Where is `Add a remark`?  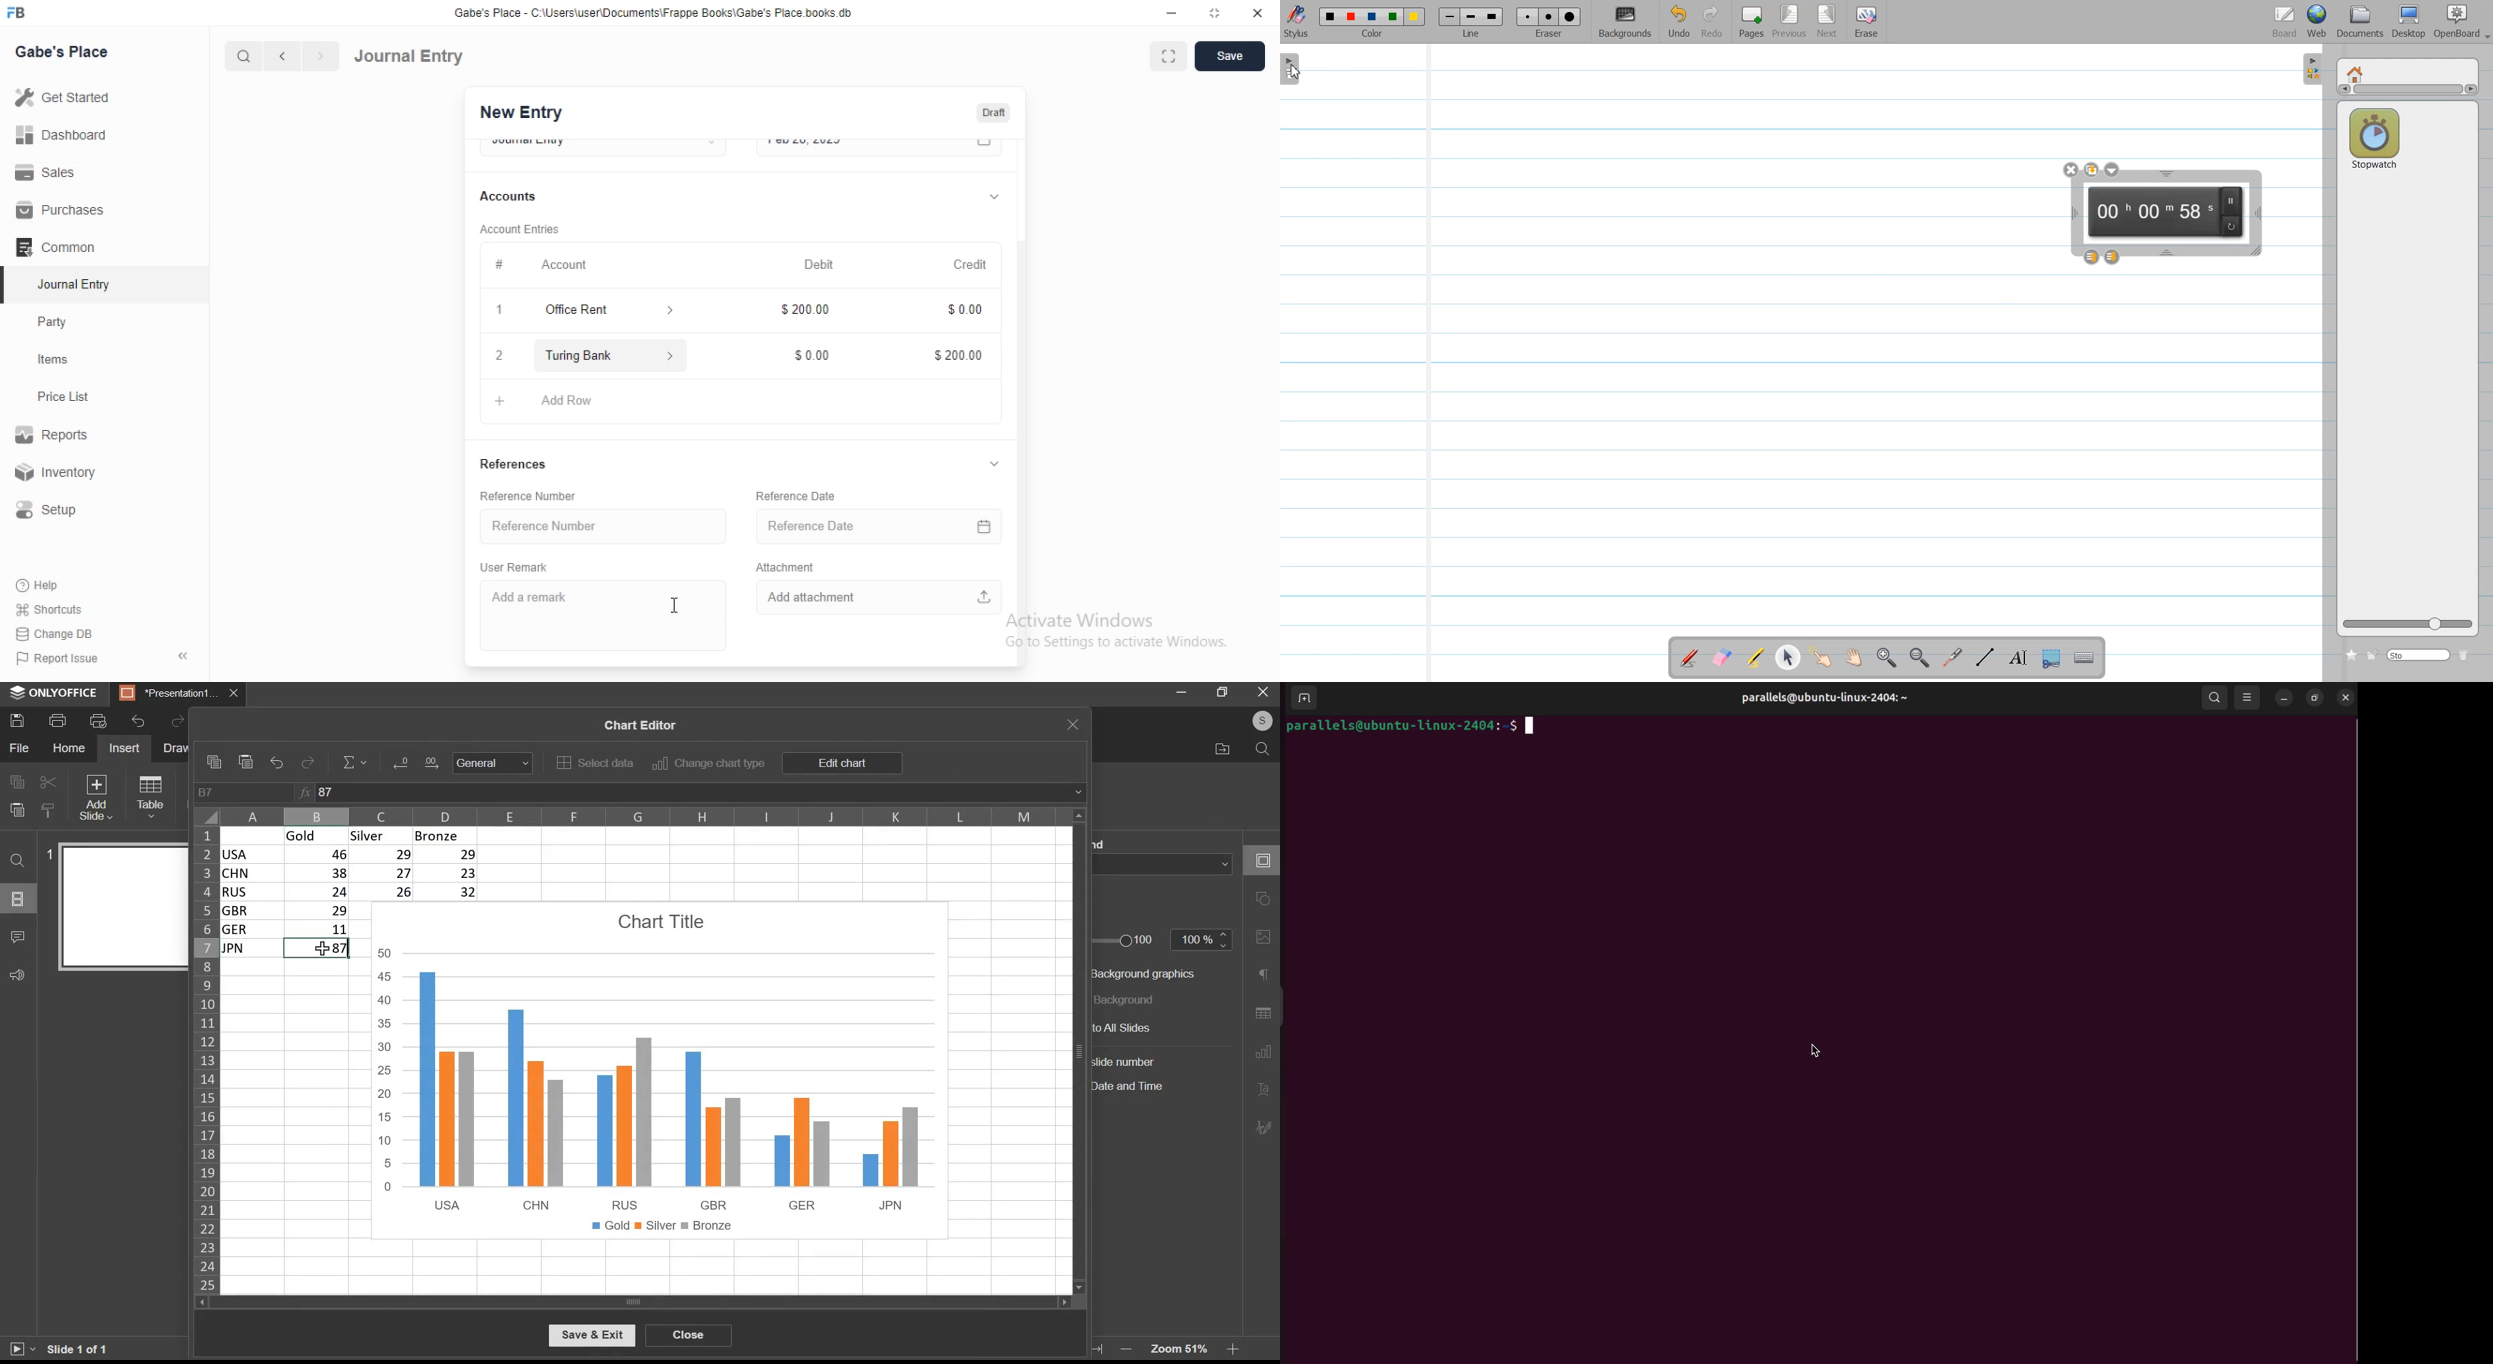
Add a remark is located at coordinates (538, 596).